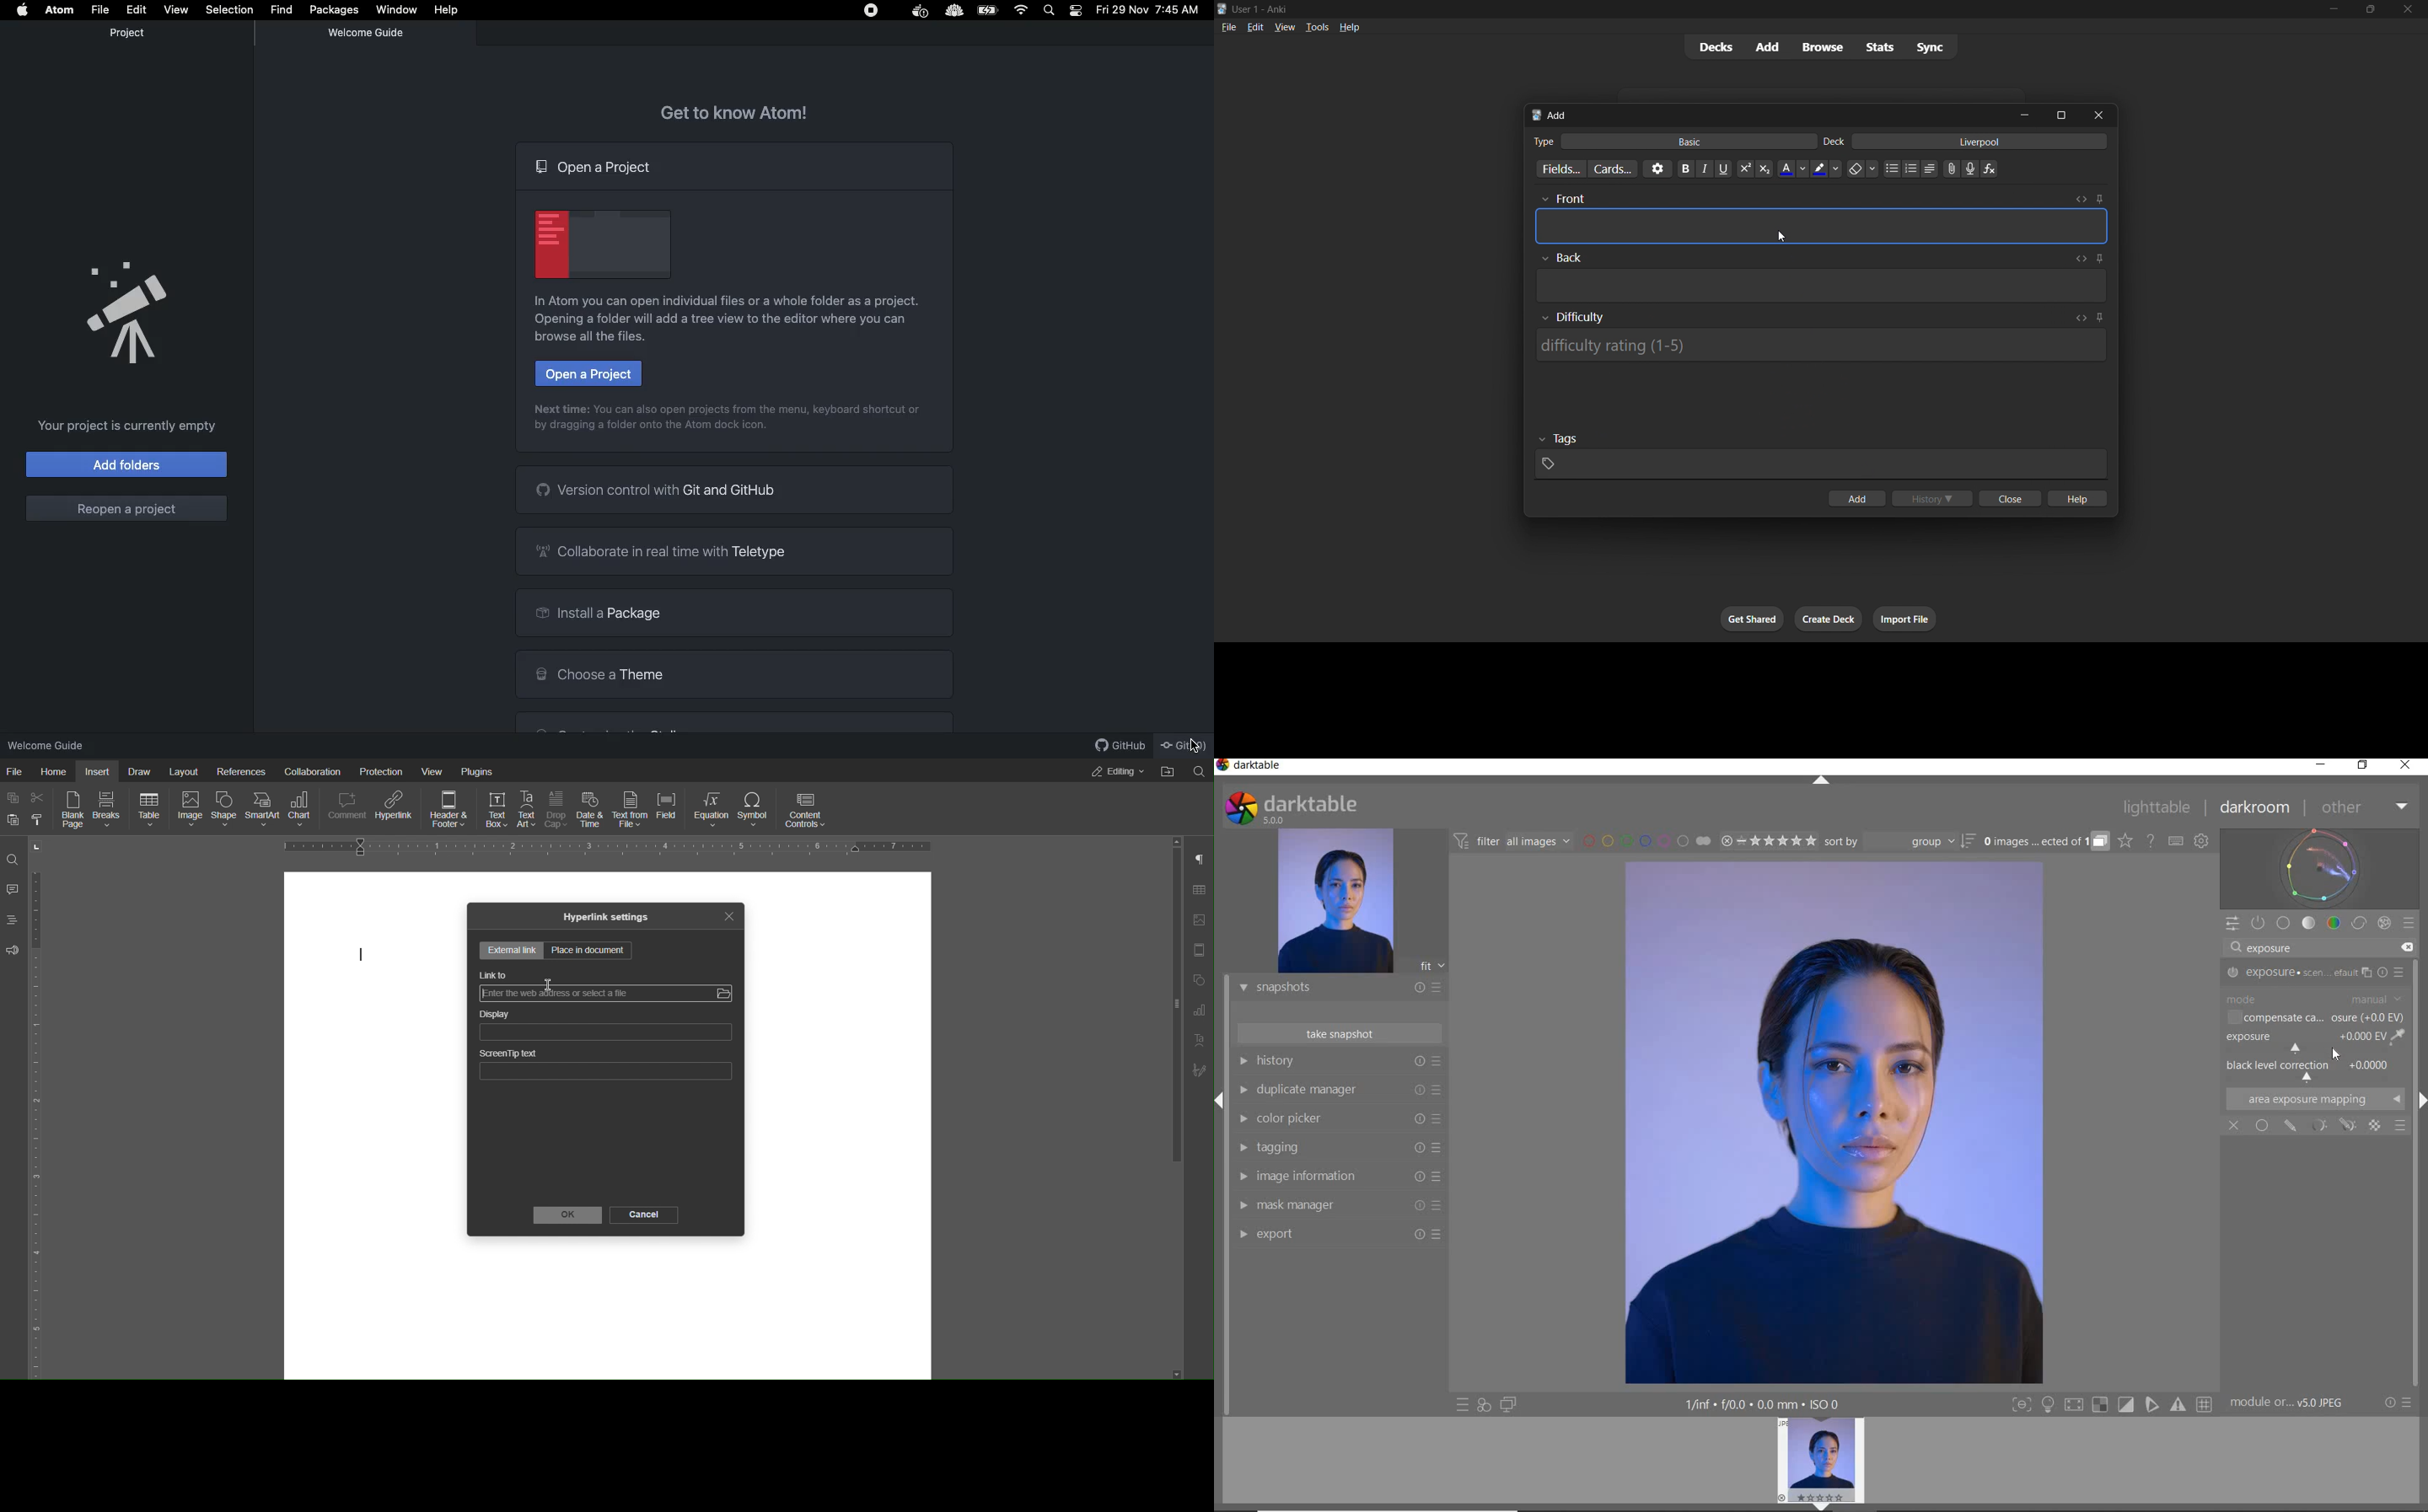 This screenshot has width=2436, height=1512. I want to click on References, so click(240, 771).